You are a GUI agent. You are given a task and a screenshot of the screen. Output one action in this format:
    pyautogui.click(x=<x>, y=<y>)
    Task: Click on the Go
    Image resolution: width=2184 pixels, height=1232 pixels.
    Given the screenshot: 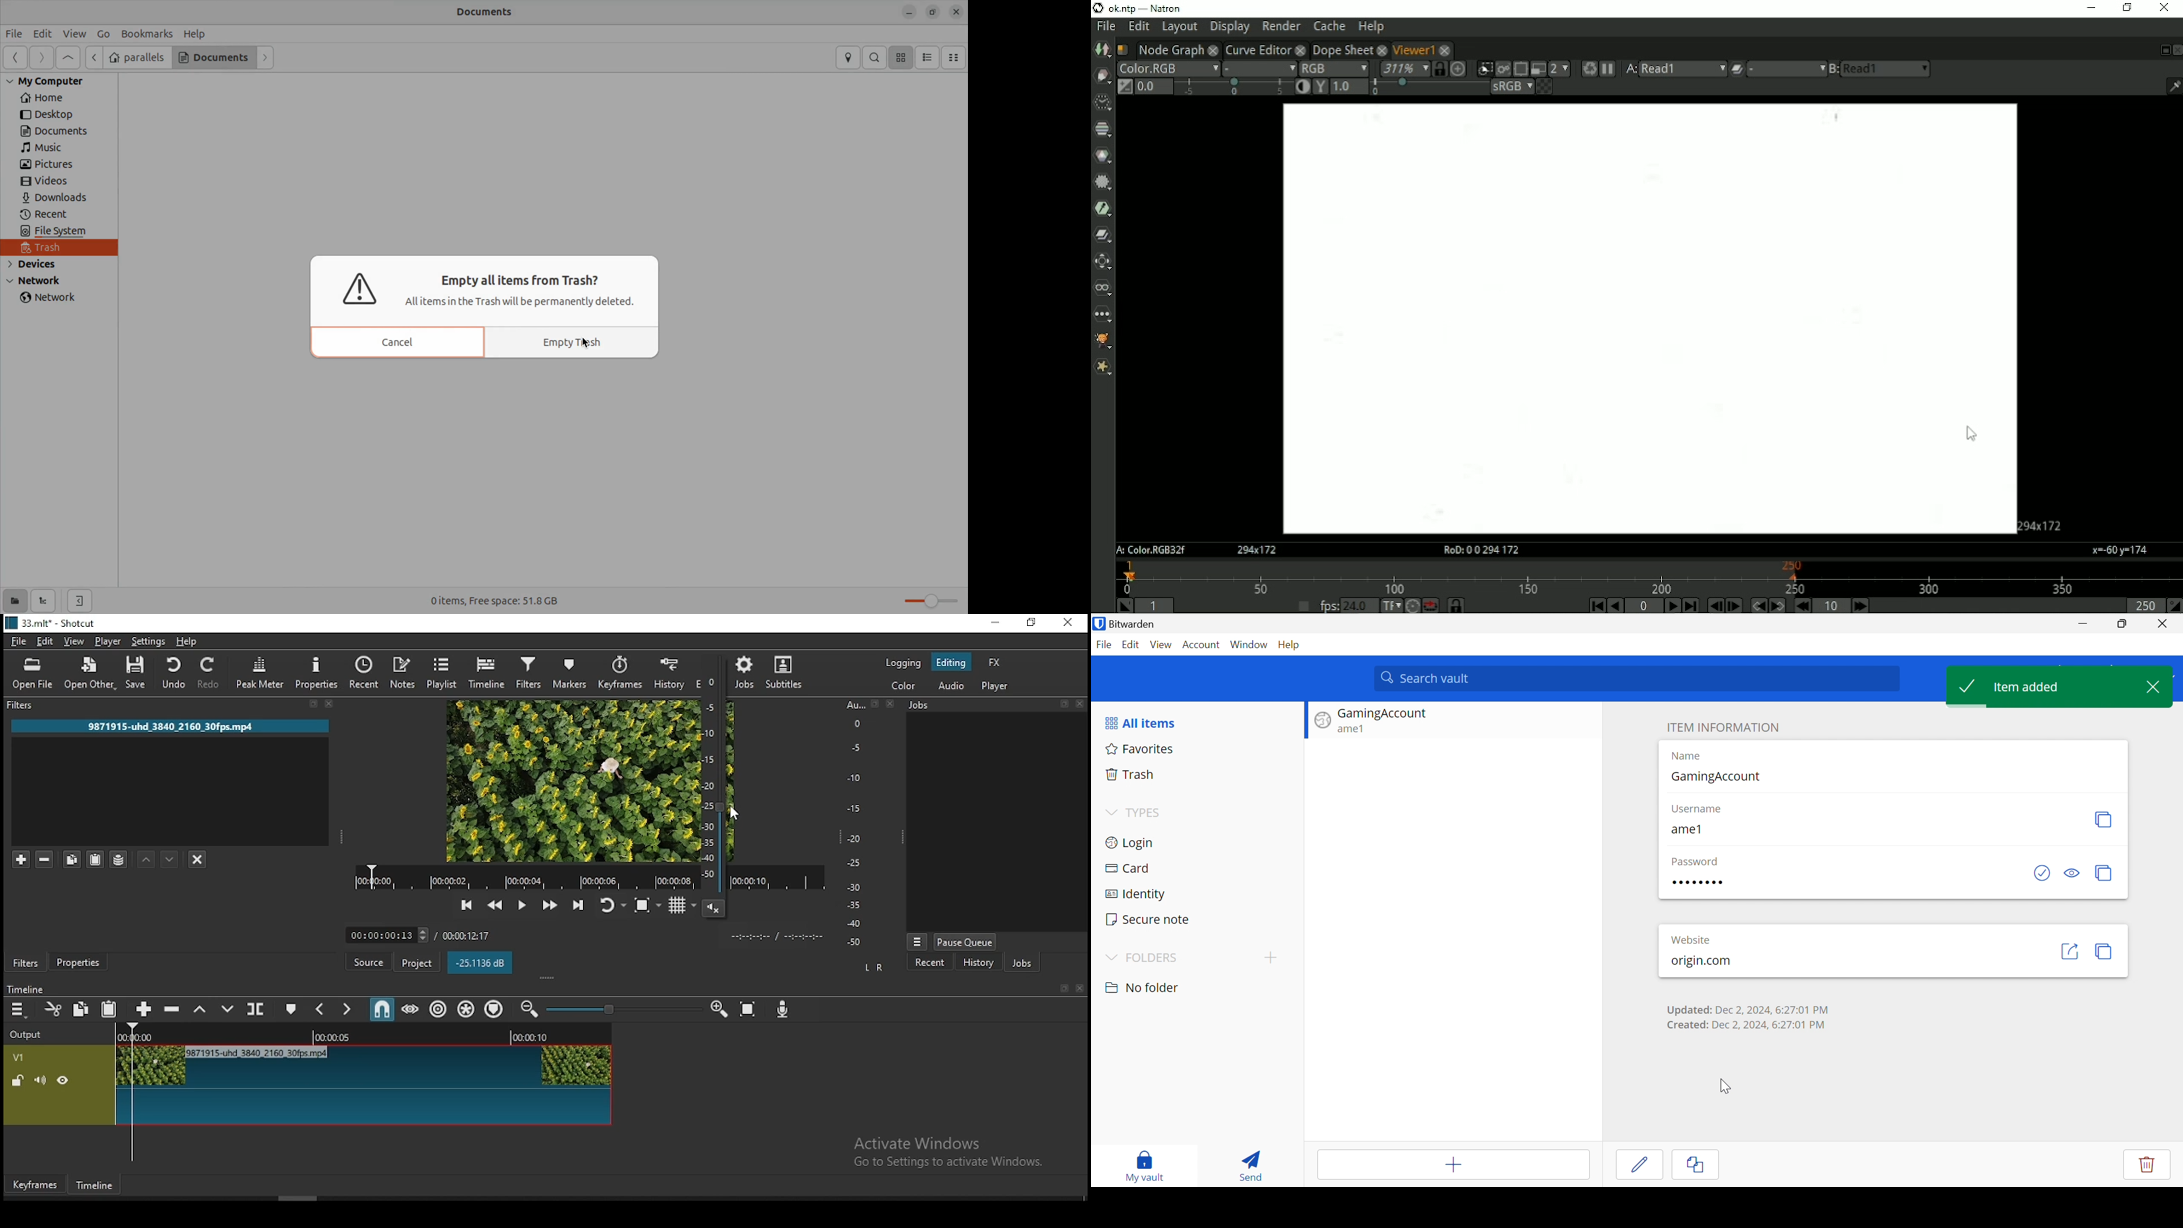 What is the action you would take?
    pyautogui.click(x=105, y=33)
    